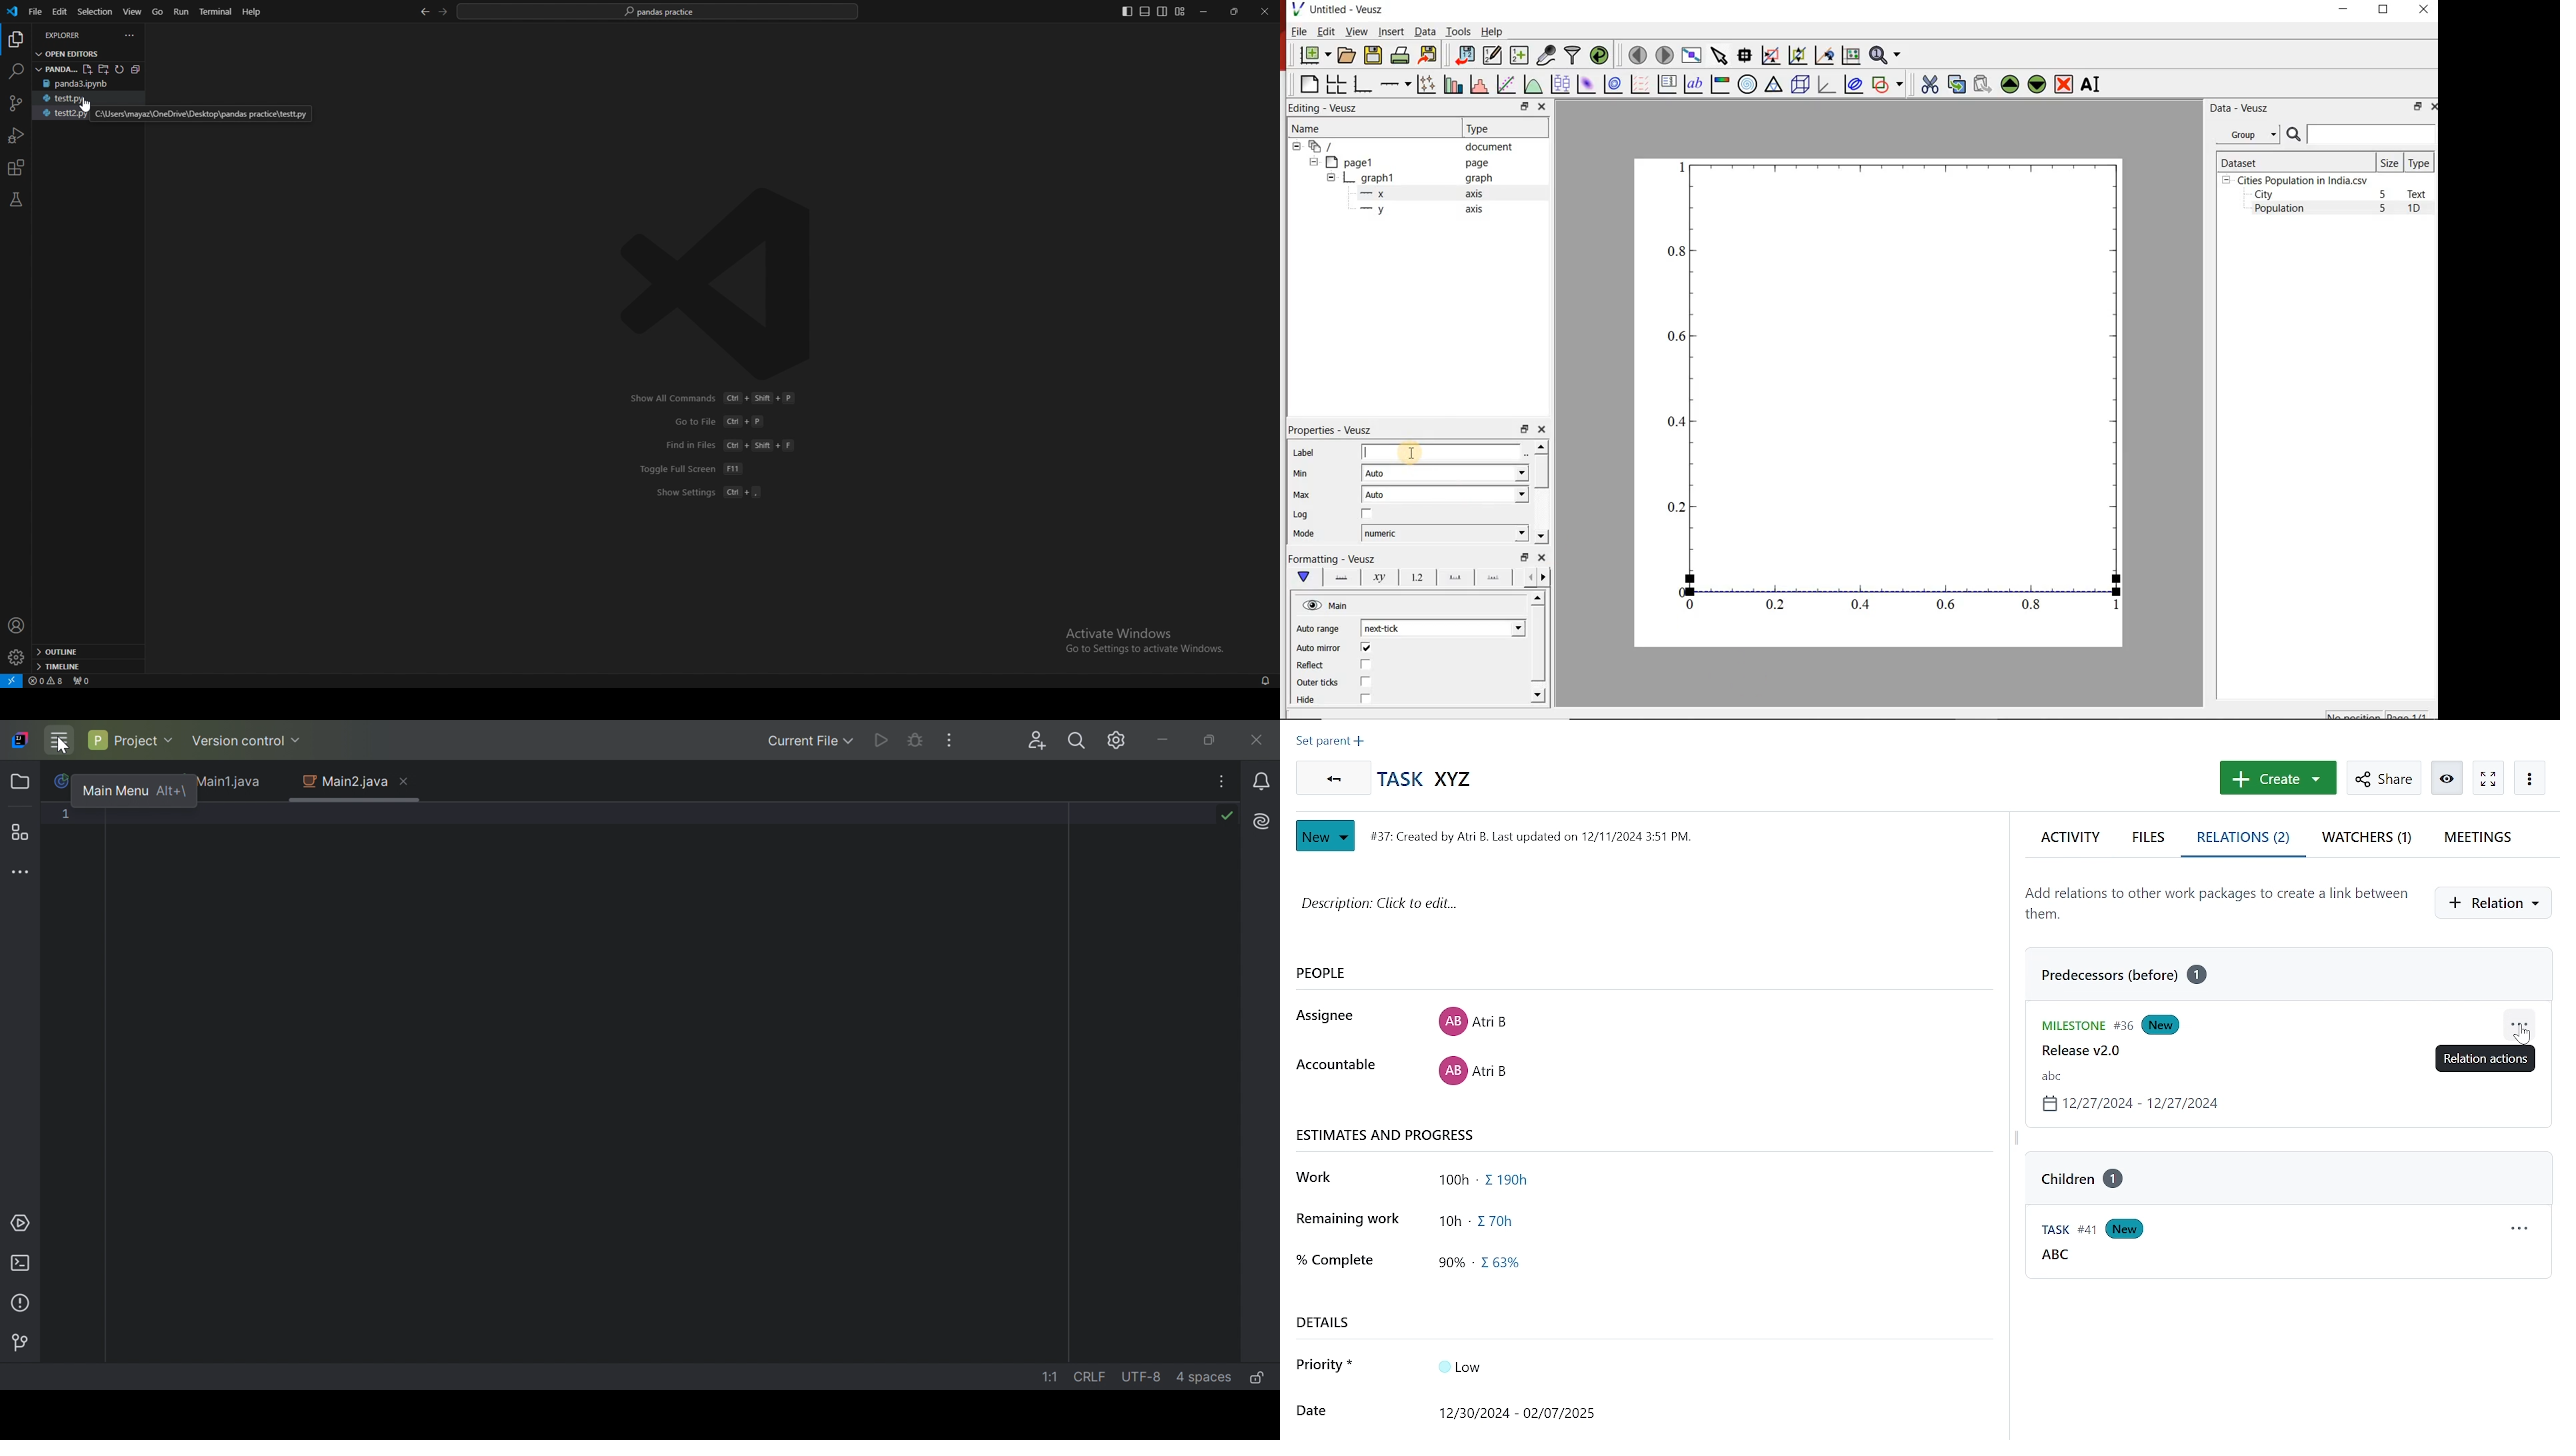 The height and width of the screenshot is (1456, 2576). What do you see at coordinates (1399, 56) in the screenshot?
I see `print the document` at bounding box center [1399, 56].